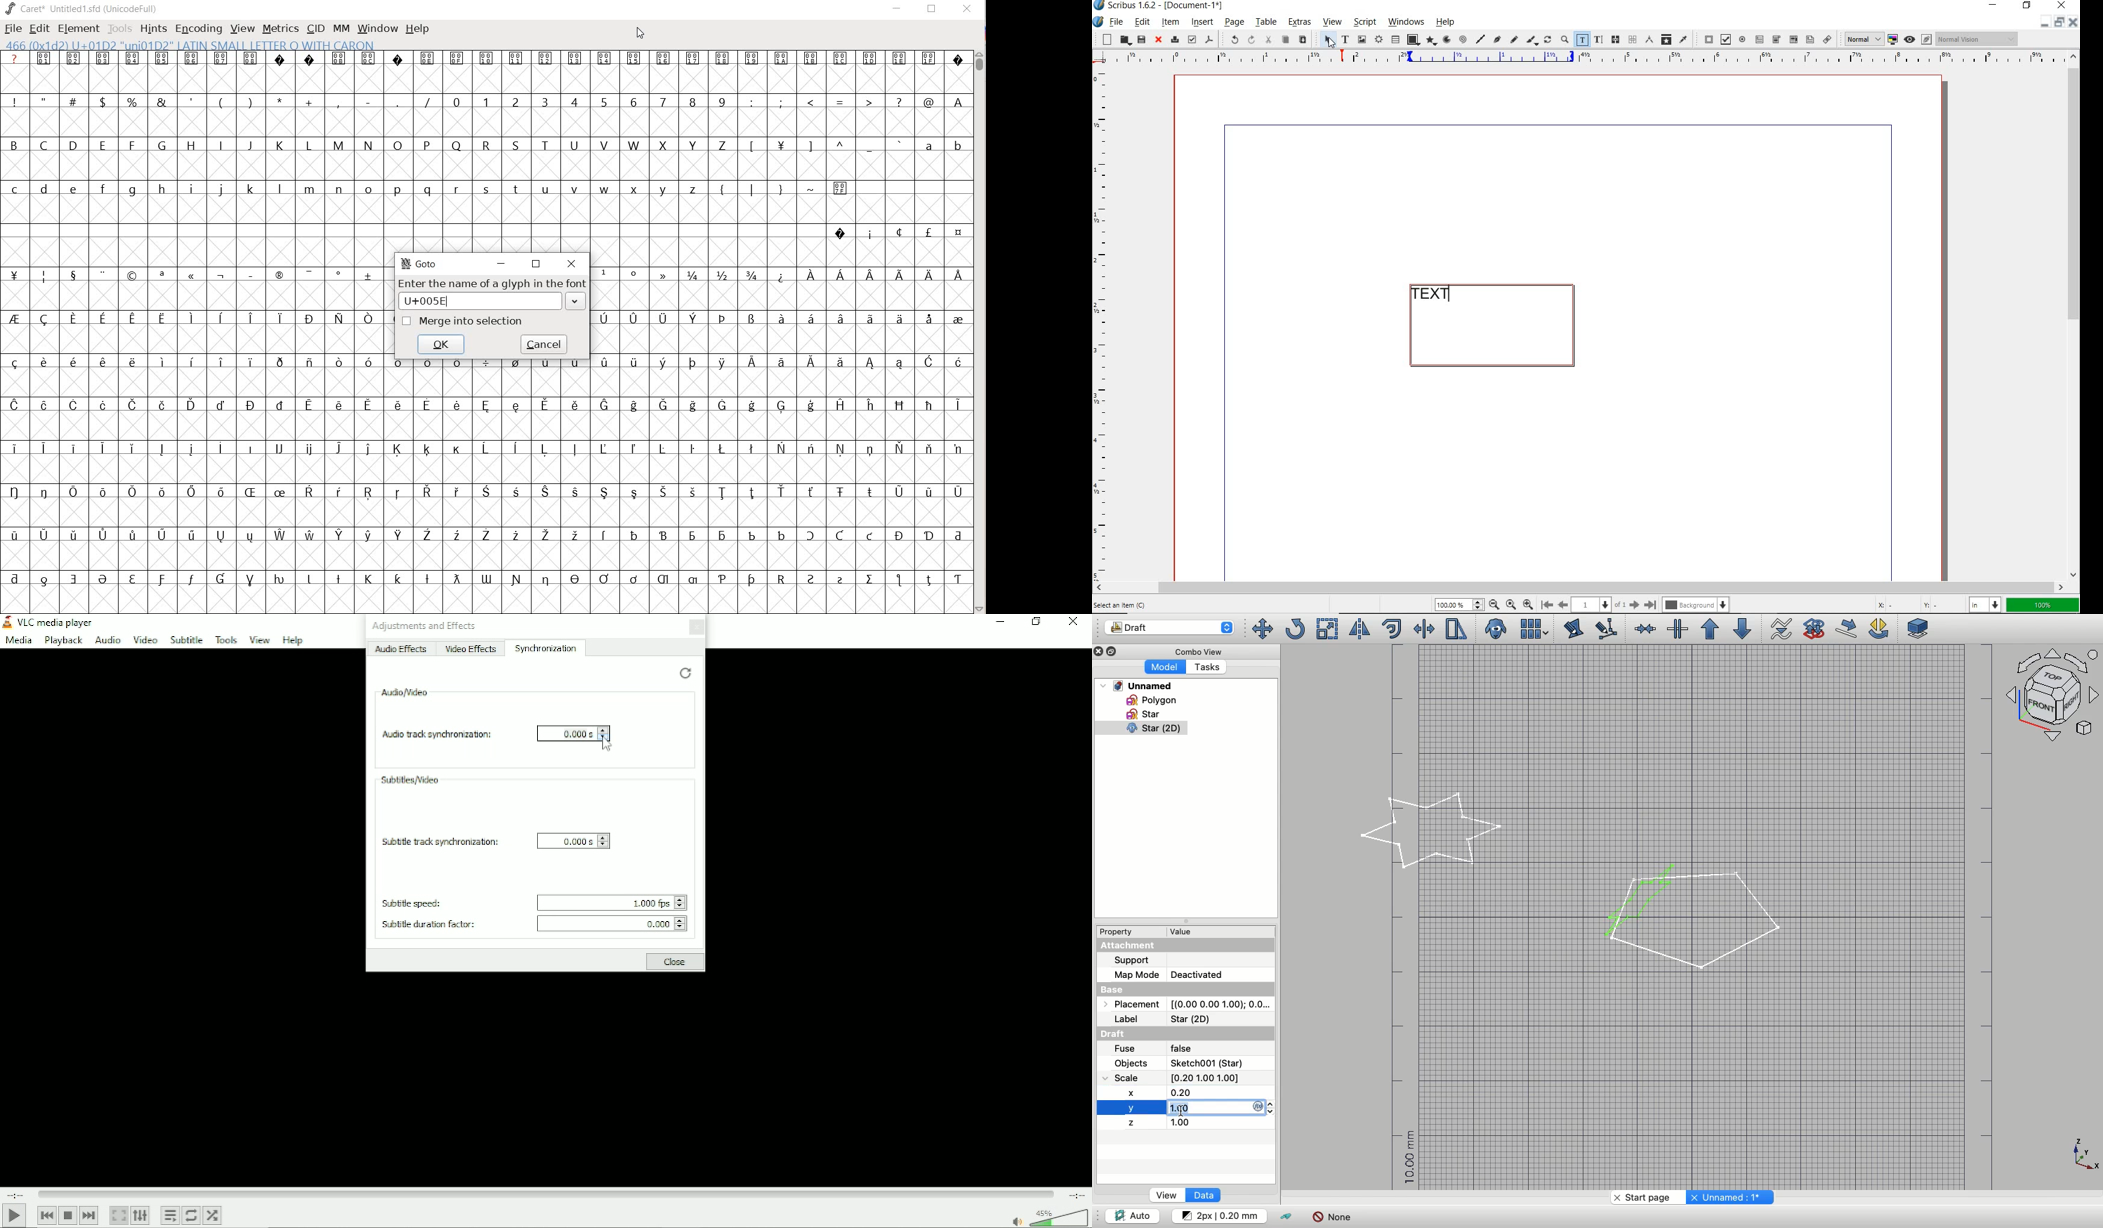  Describe the element at coordinates (1196, 651) in the screenshot. I see `Combo view` at that location.